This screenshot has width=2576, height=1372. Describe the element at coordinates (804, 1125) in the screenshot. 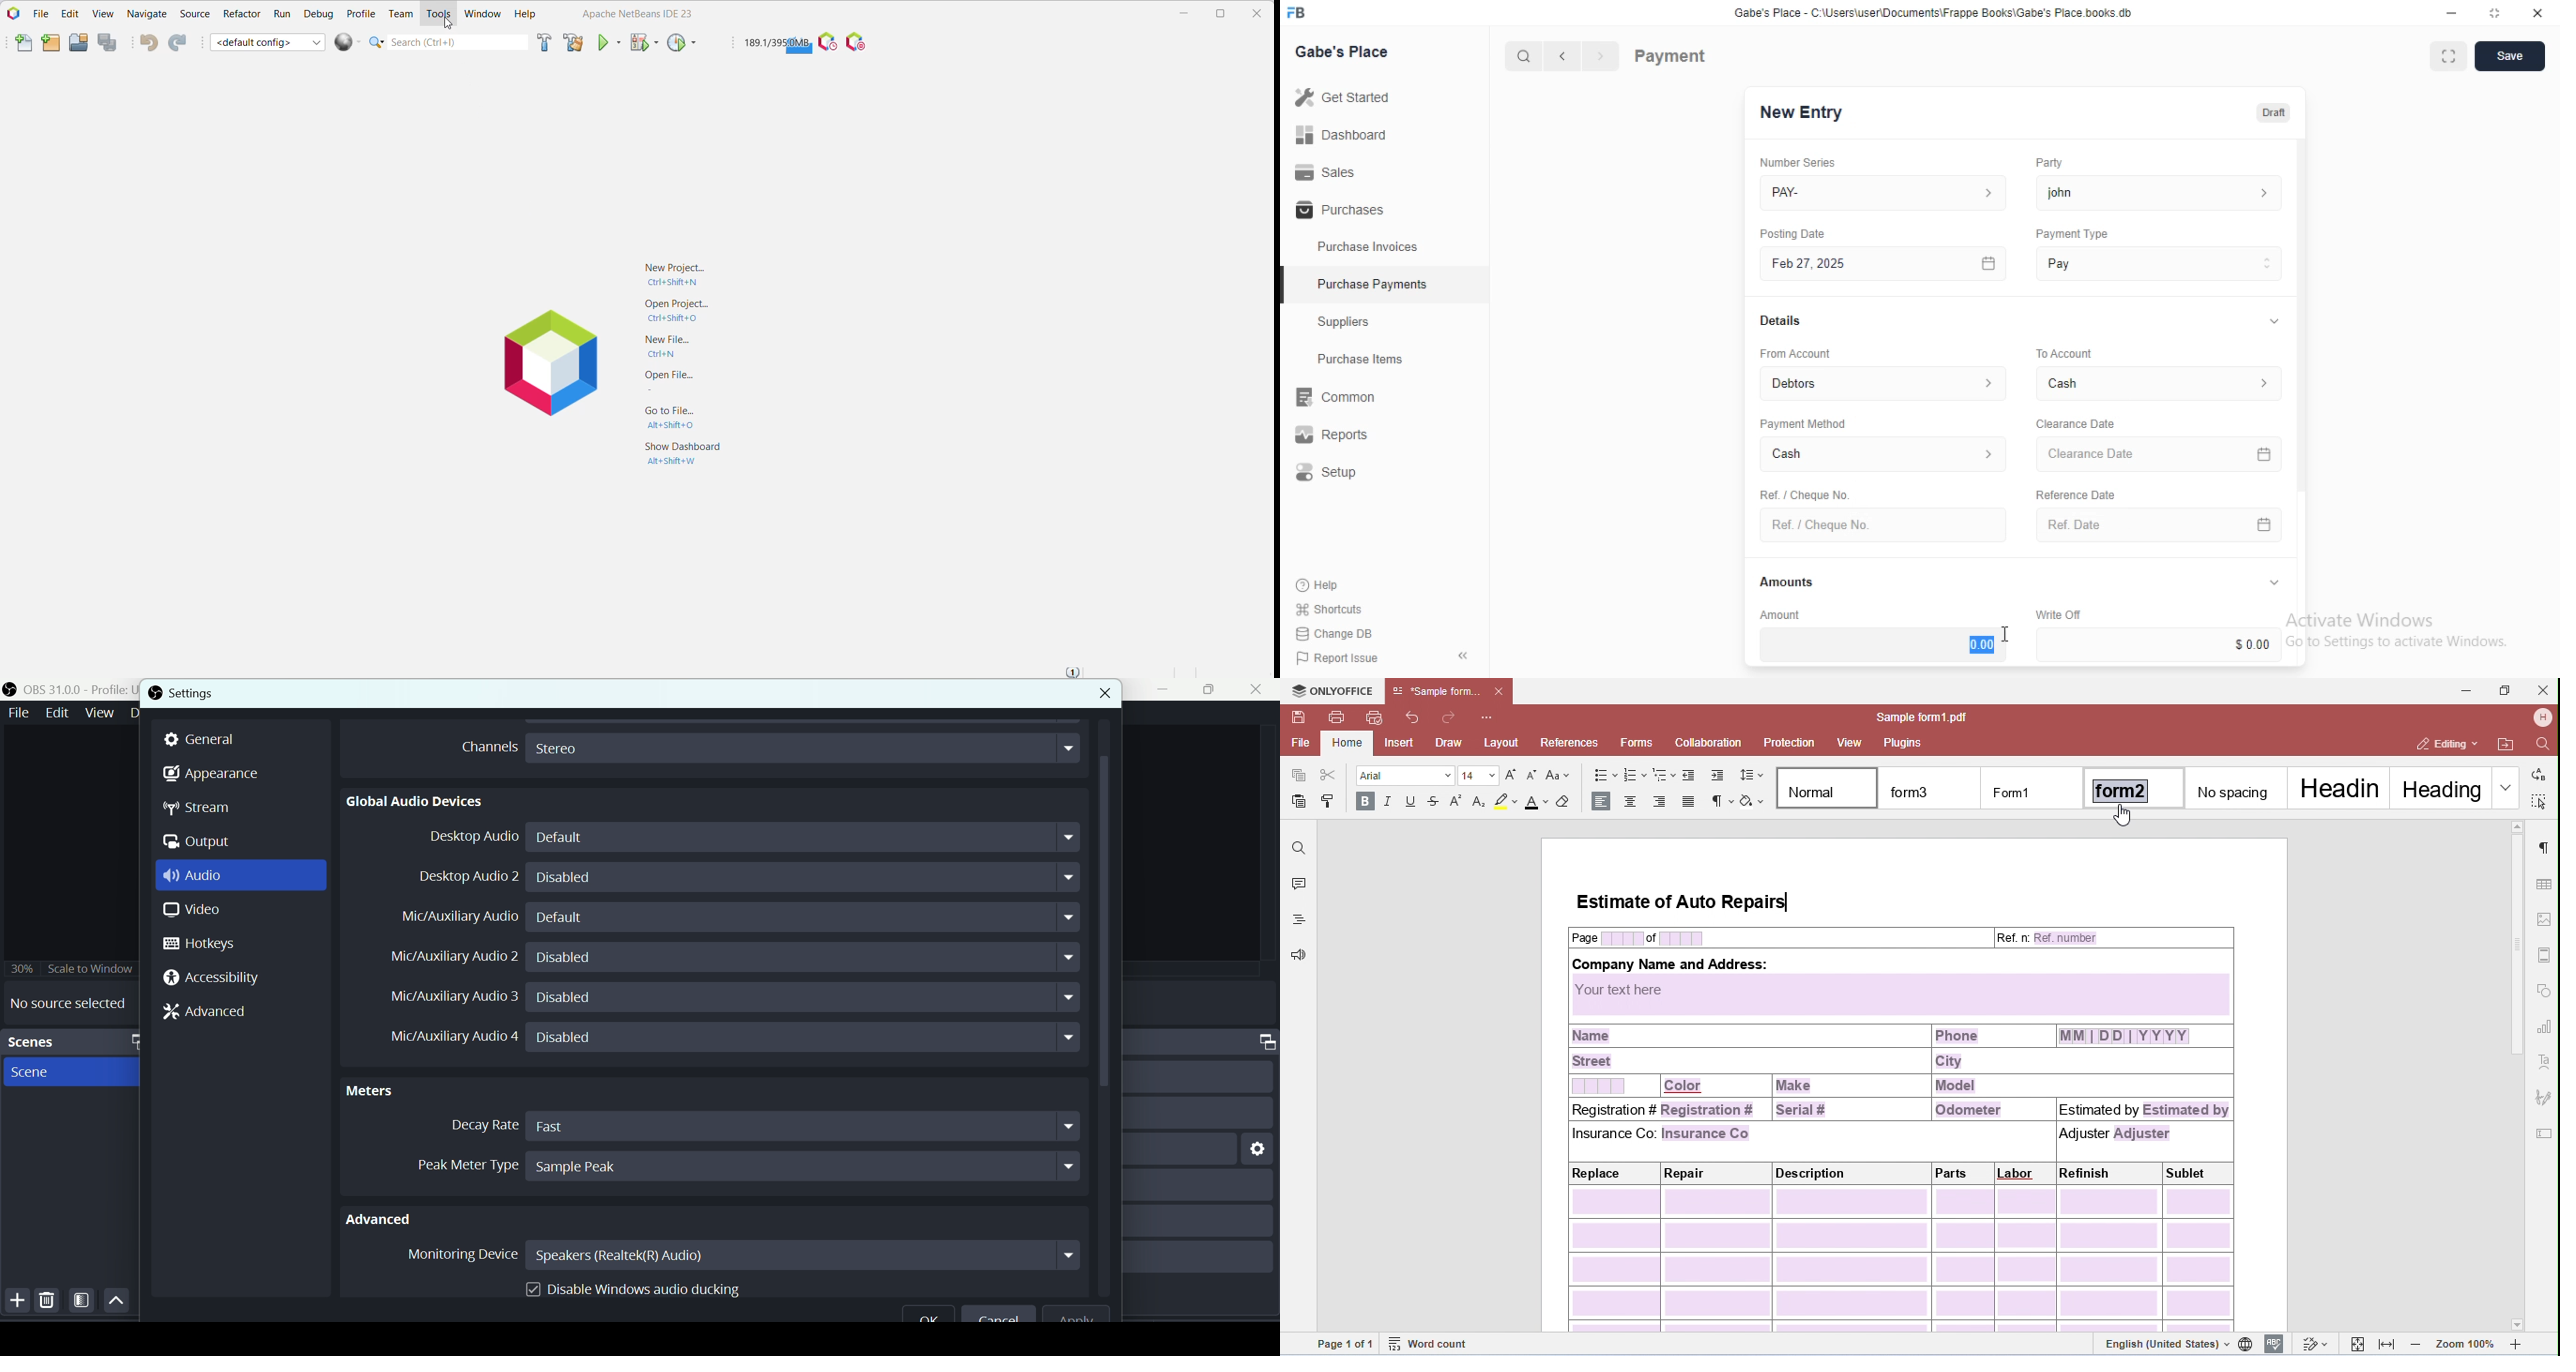

I see `Fast` at that location.